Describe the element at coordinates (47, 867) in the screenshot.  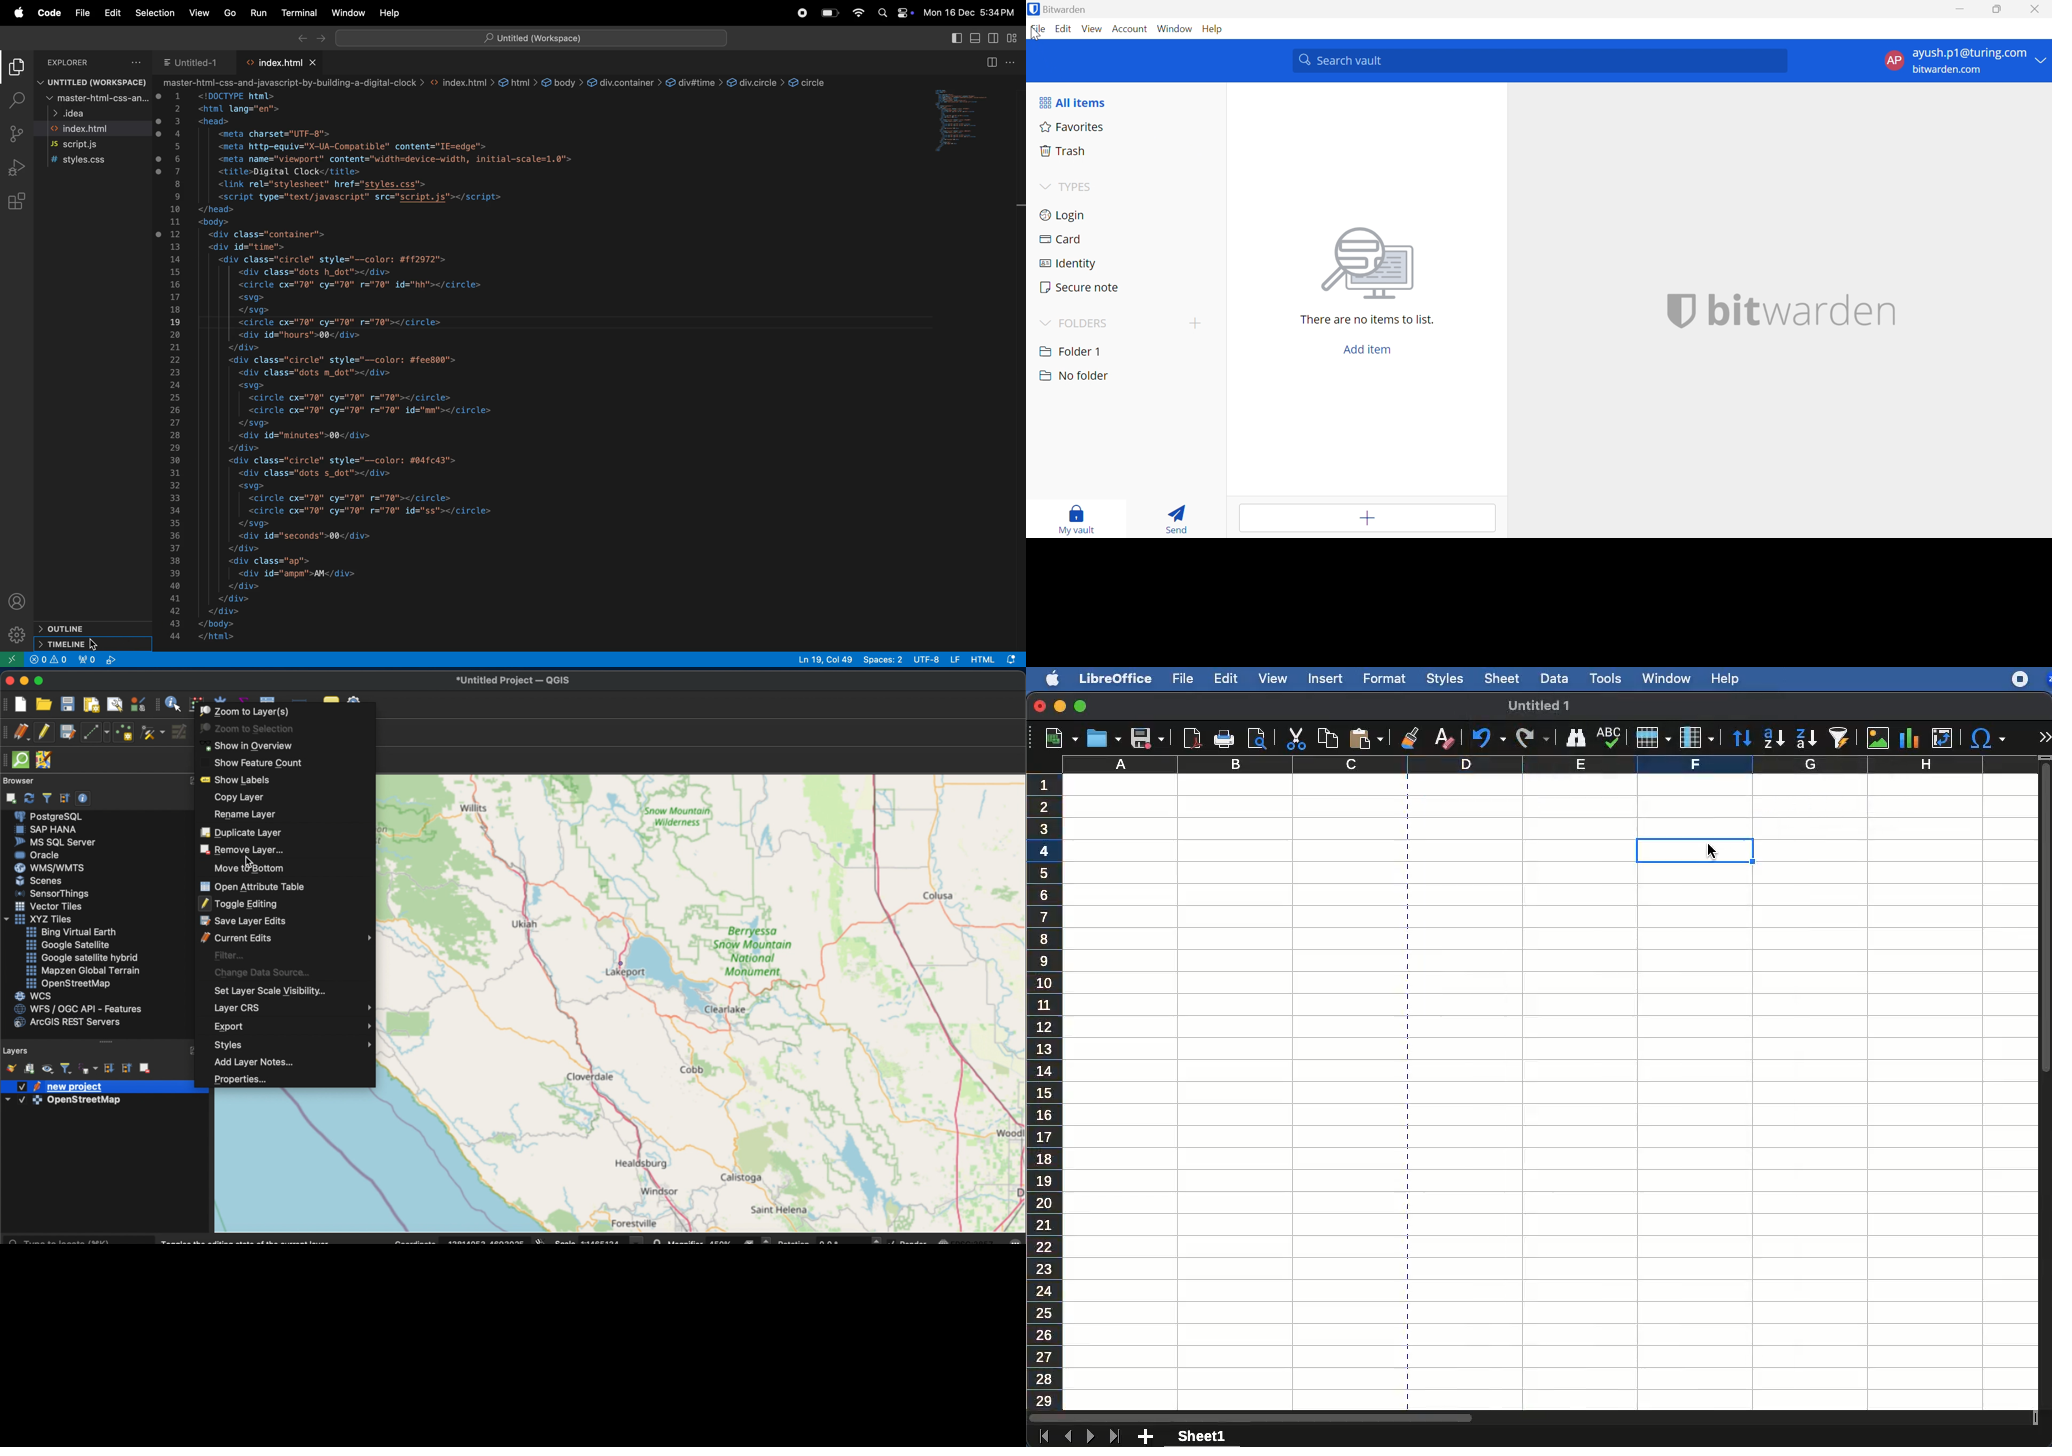
I see `wms/wmts` at that location.